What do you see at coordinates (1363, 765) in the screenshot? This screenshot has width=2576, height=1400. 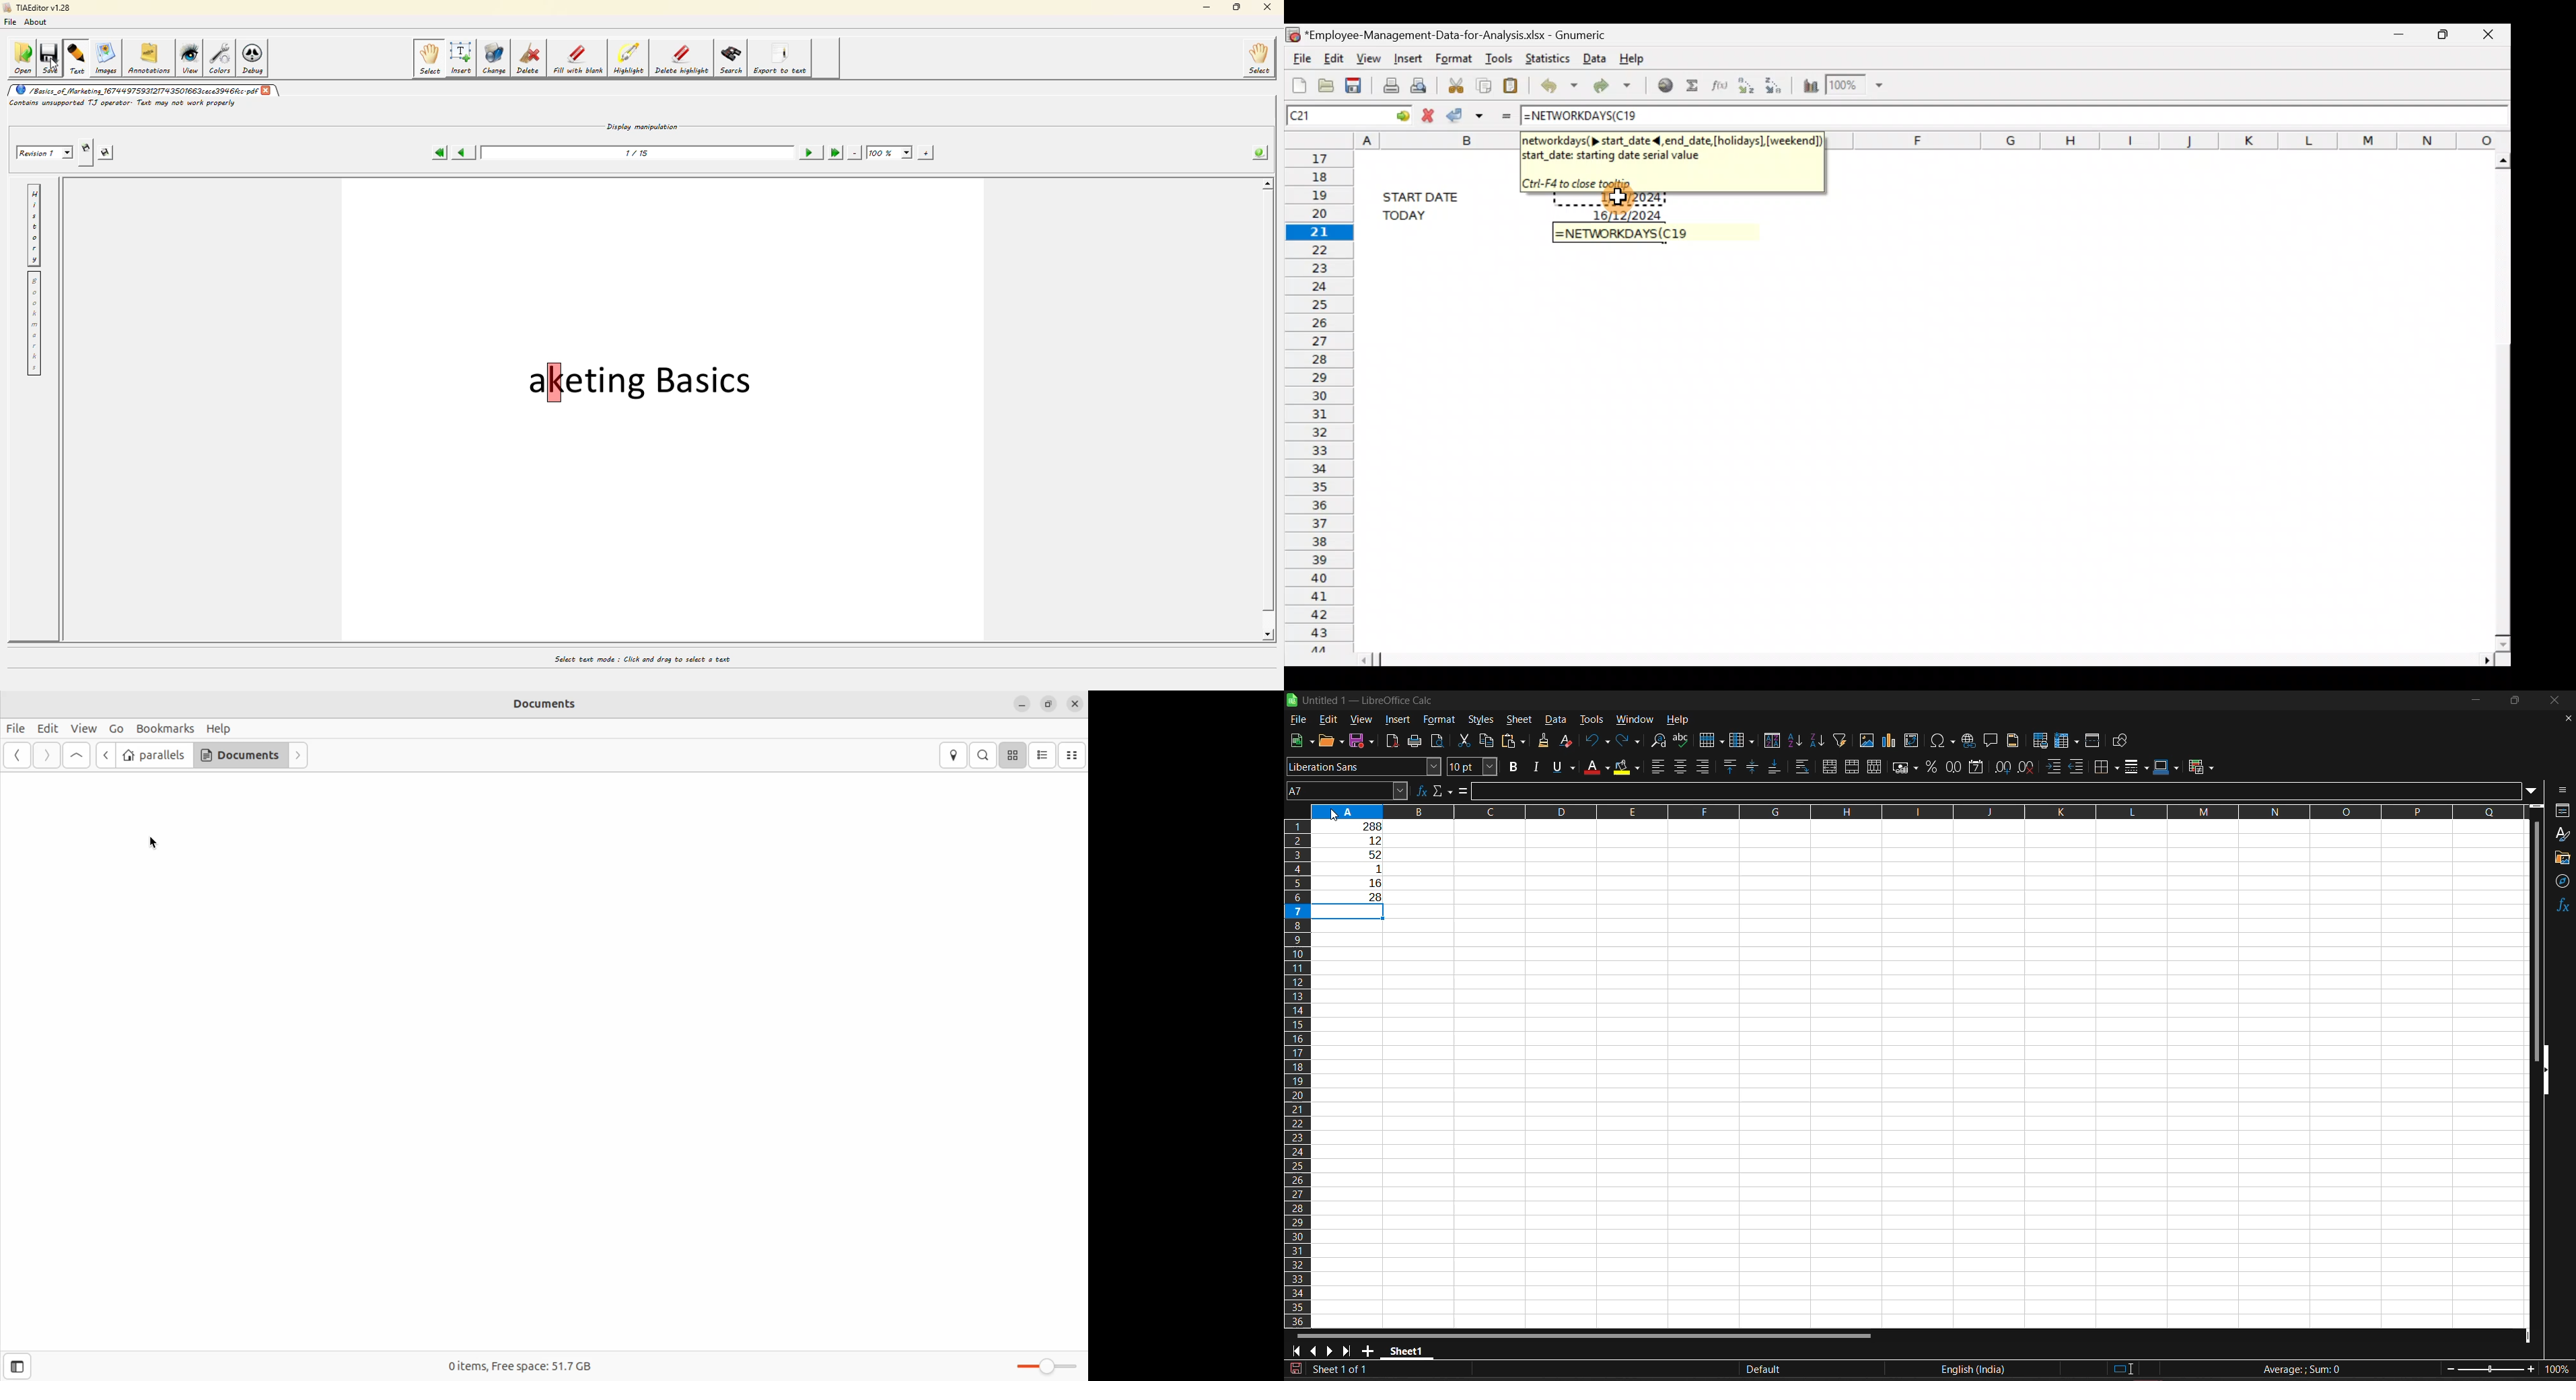 I see `font name` at bounding box center [1363, 765].